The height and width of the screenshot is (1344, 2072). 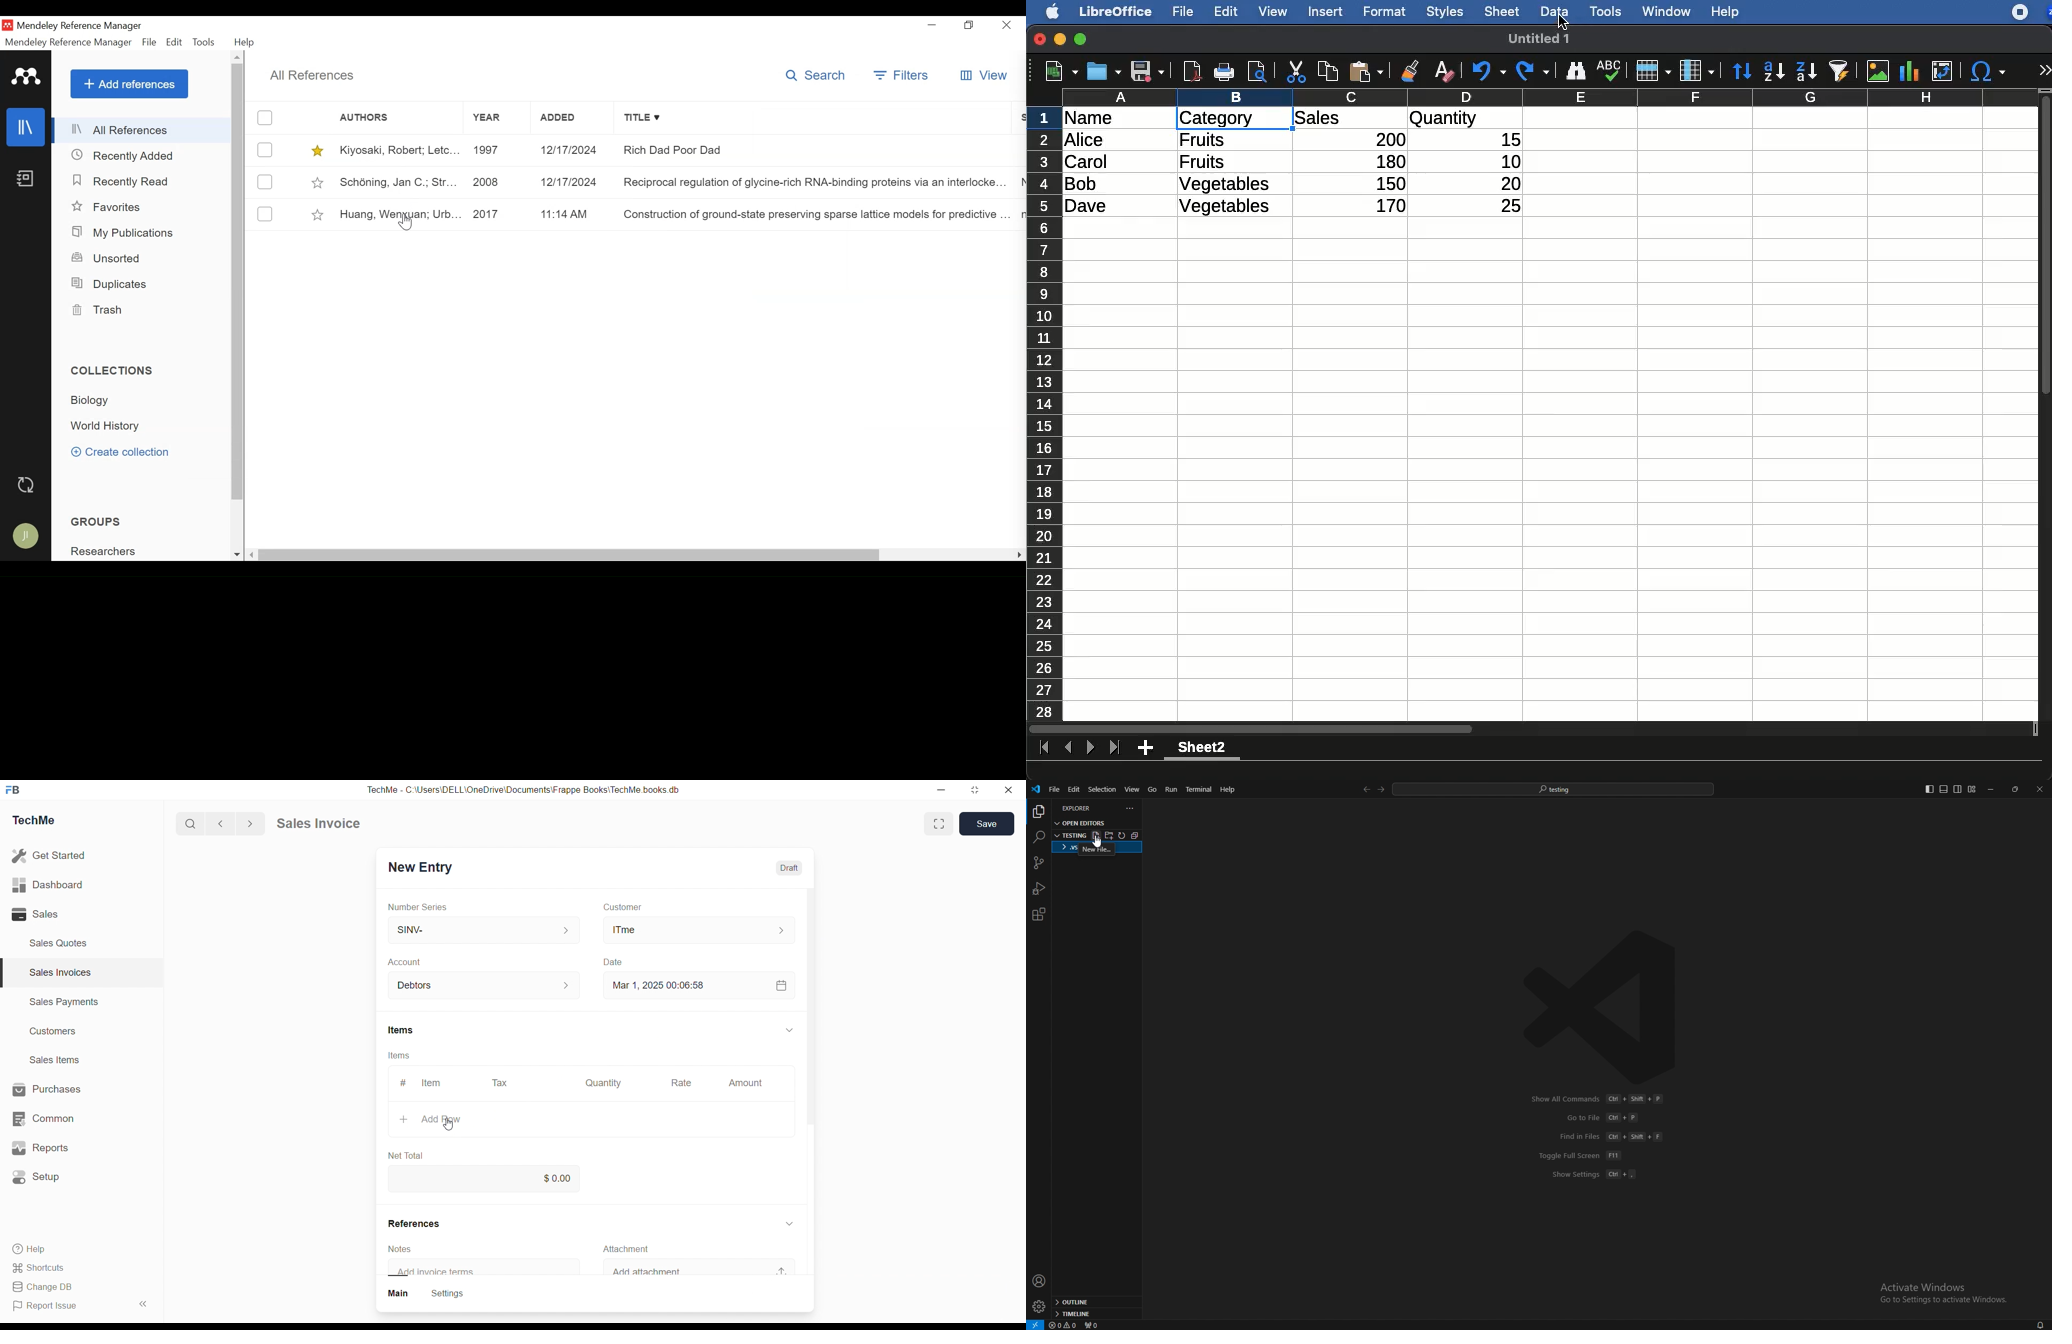 What do you see at coordinates (1697, 72) in the screenshot?
I see `column` at bounding box center [1697, 72].